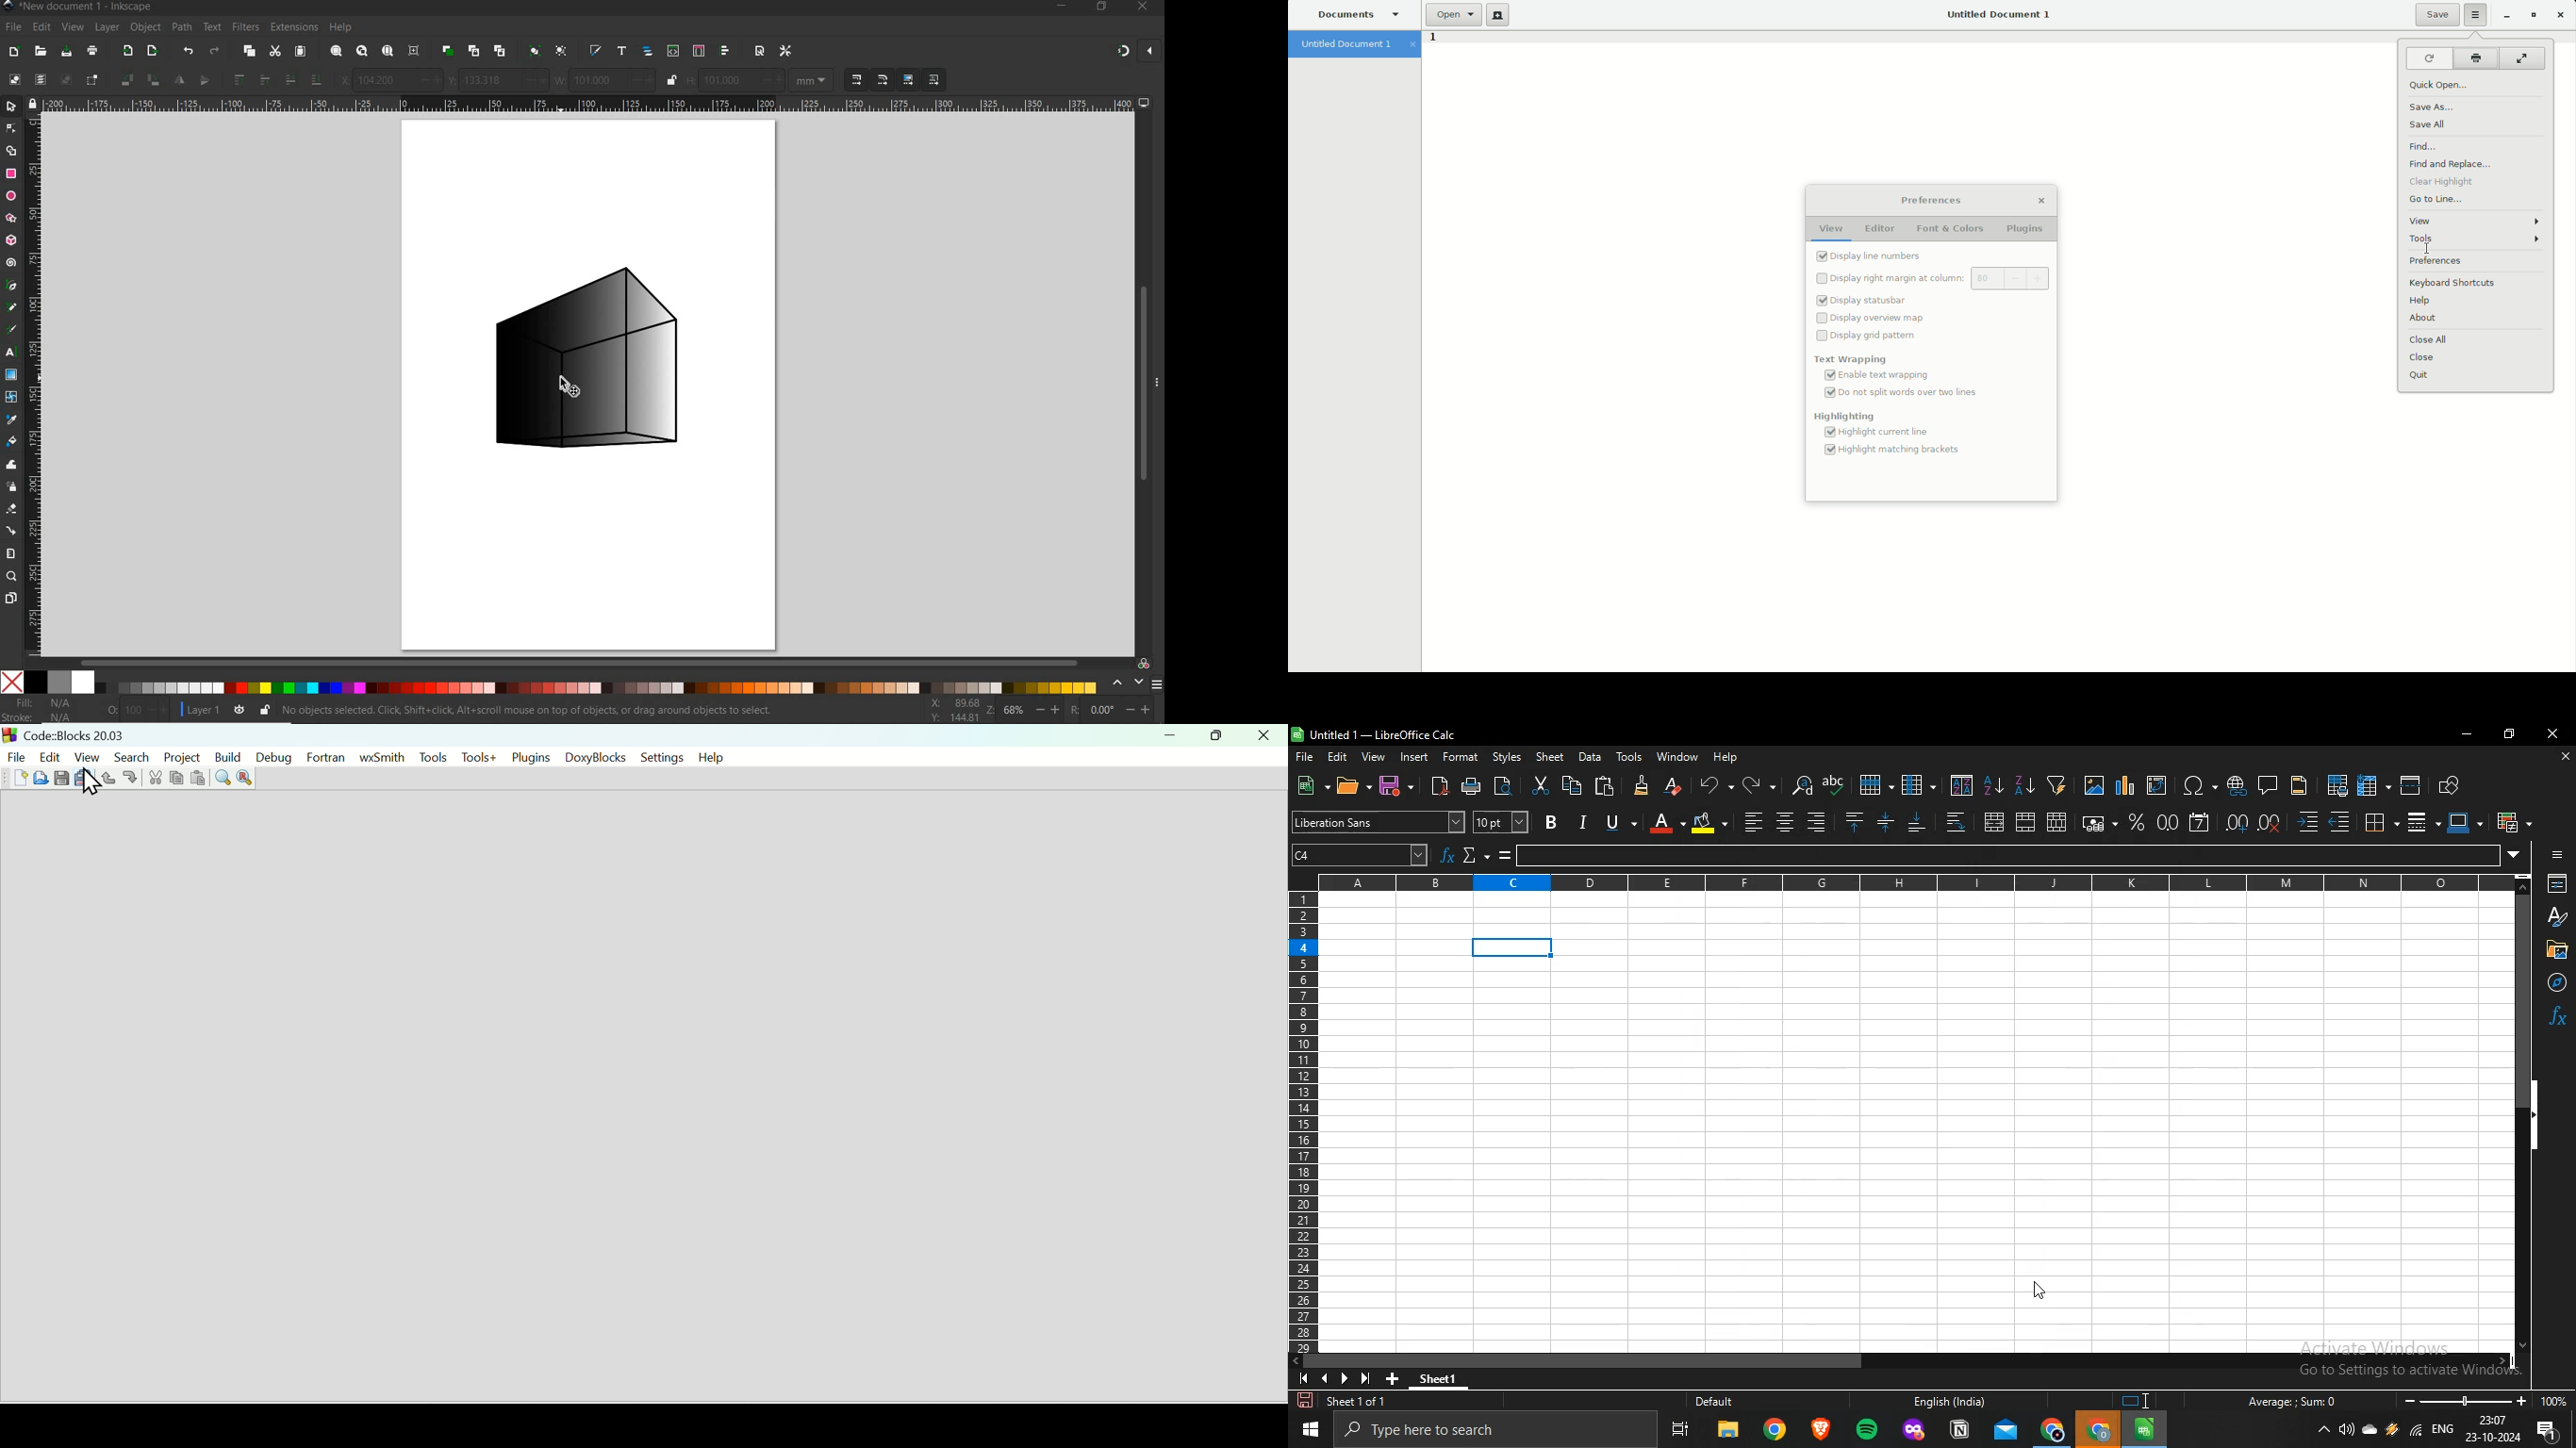 Image resolution: width=2576 pixels, height=1456 pixels. What do you see at coordinates (12, 52) in the screenshot?
I see `NEW` at bounding box center [12, 52].